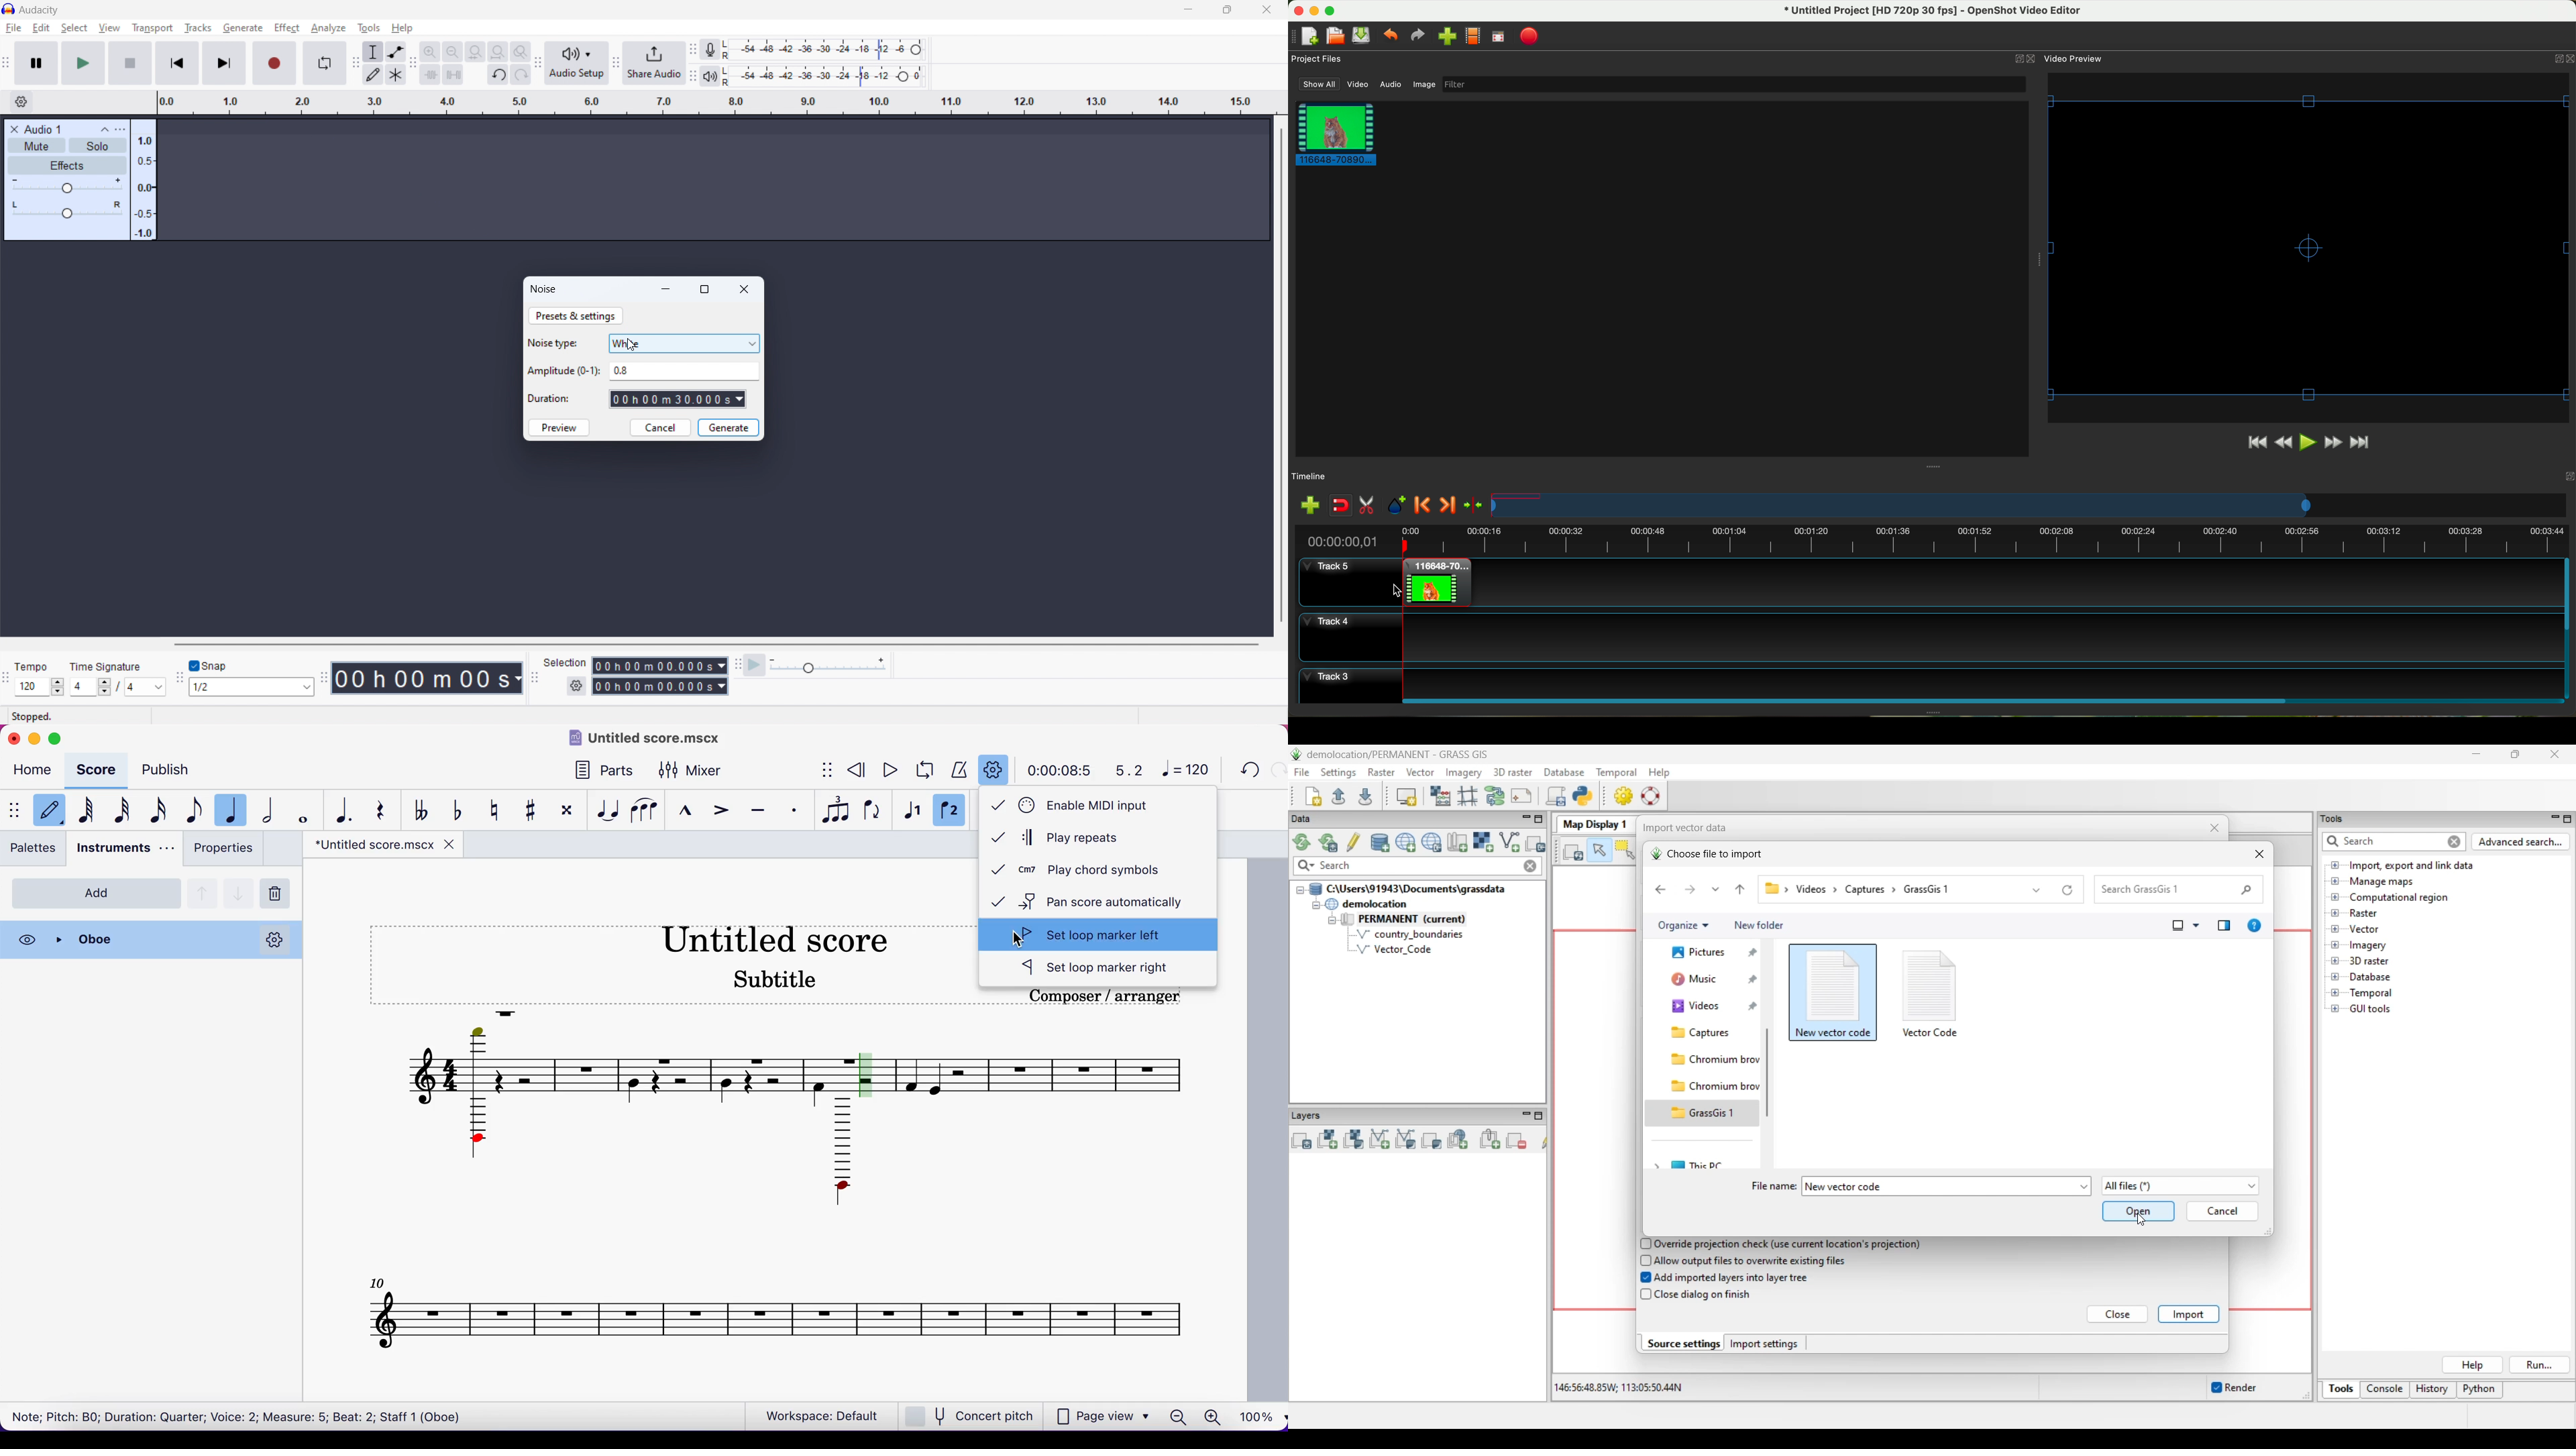 The image size is (2576, 1456). What do you see at coordinates (12, 737) in the screenshot?
I see `close` at bounding box center [12, 737].